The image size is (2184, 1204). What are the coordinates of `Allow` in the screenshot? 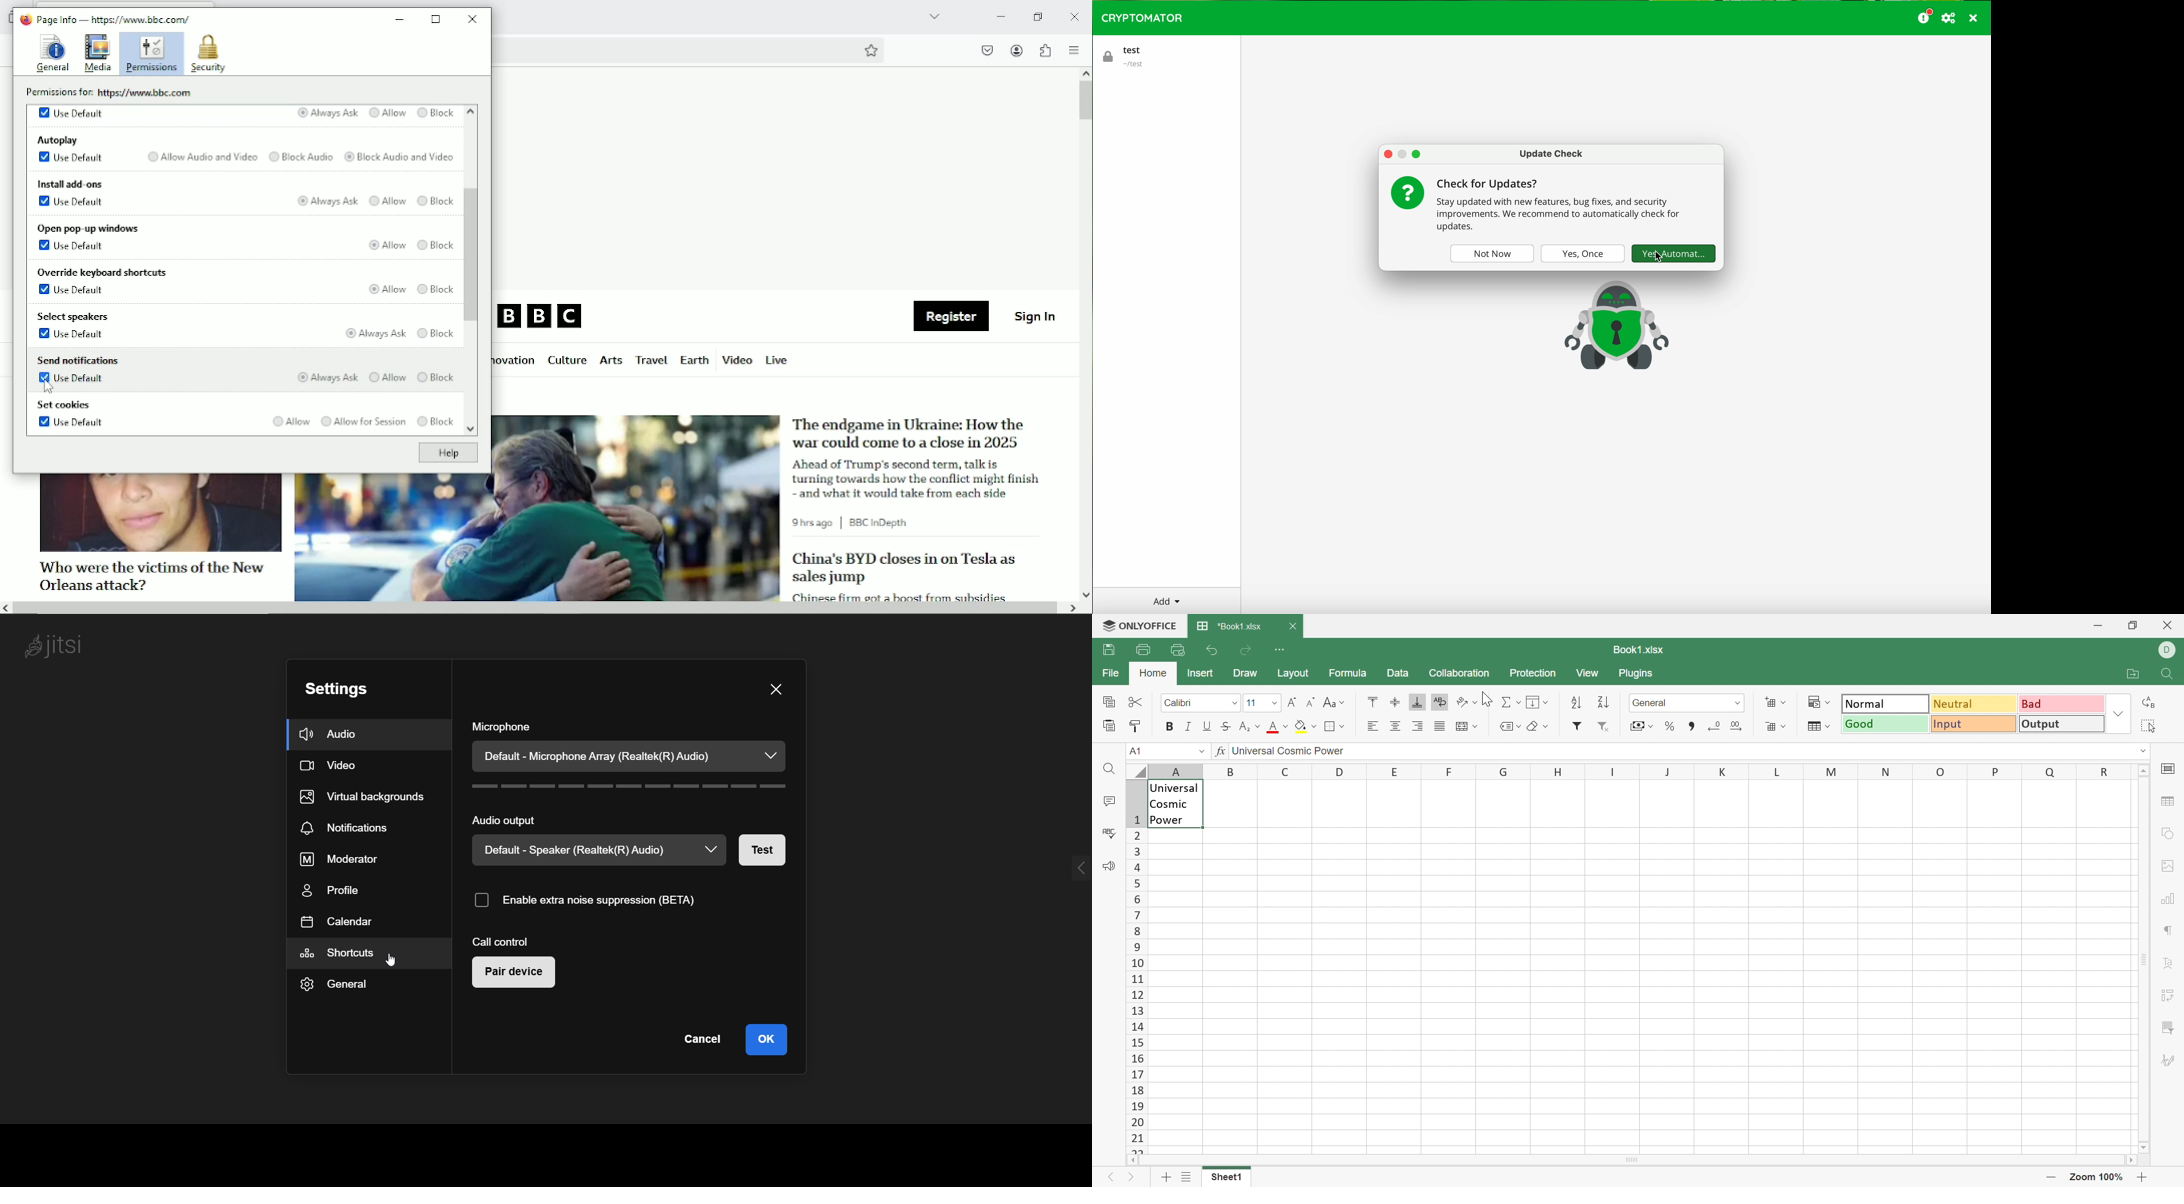 It's located at (387, 202).